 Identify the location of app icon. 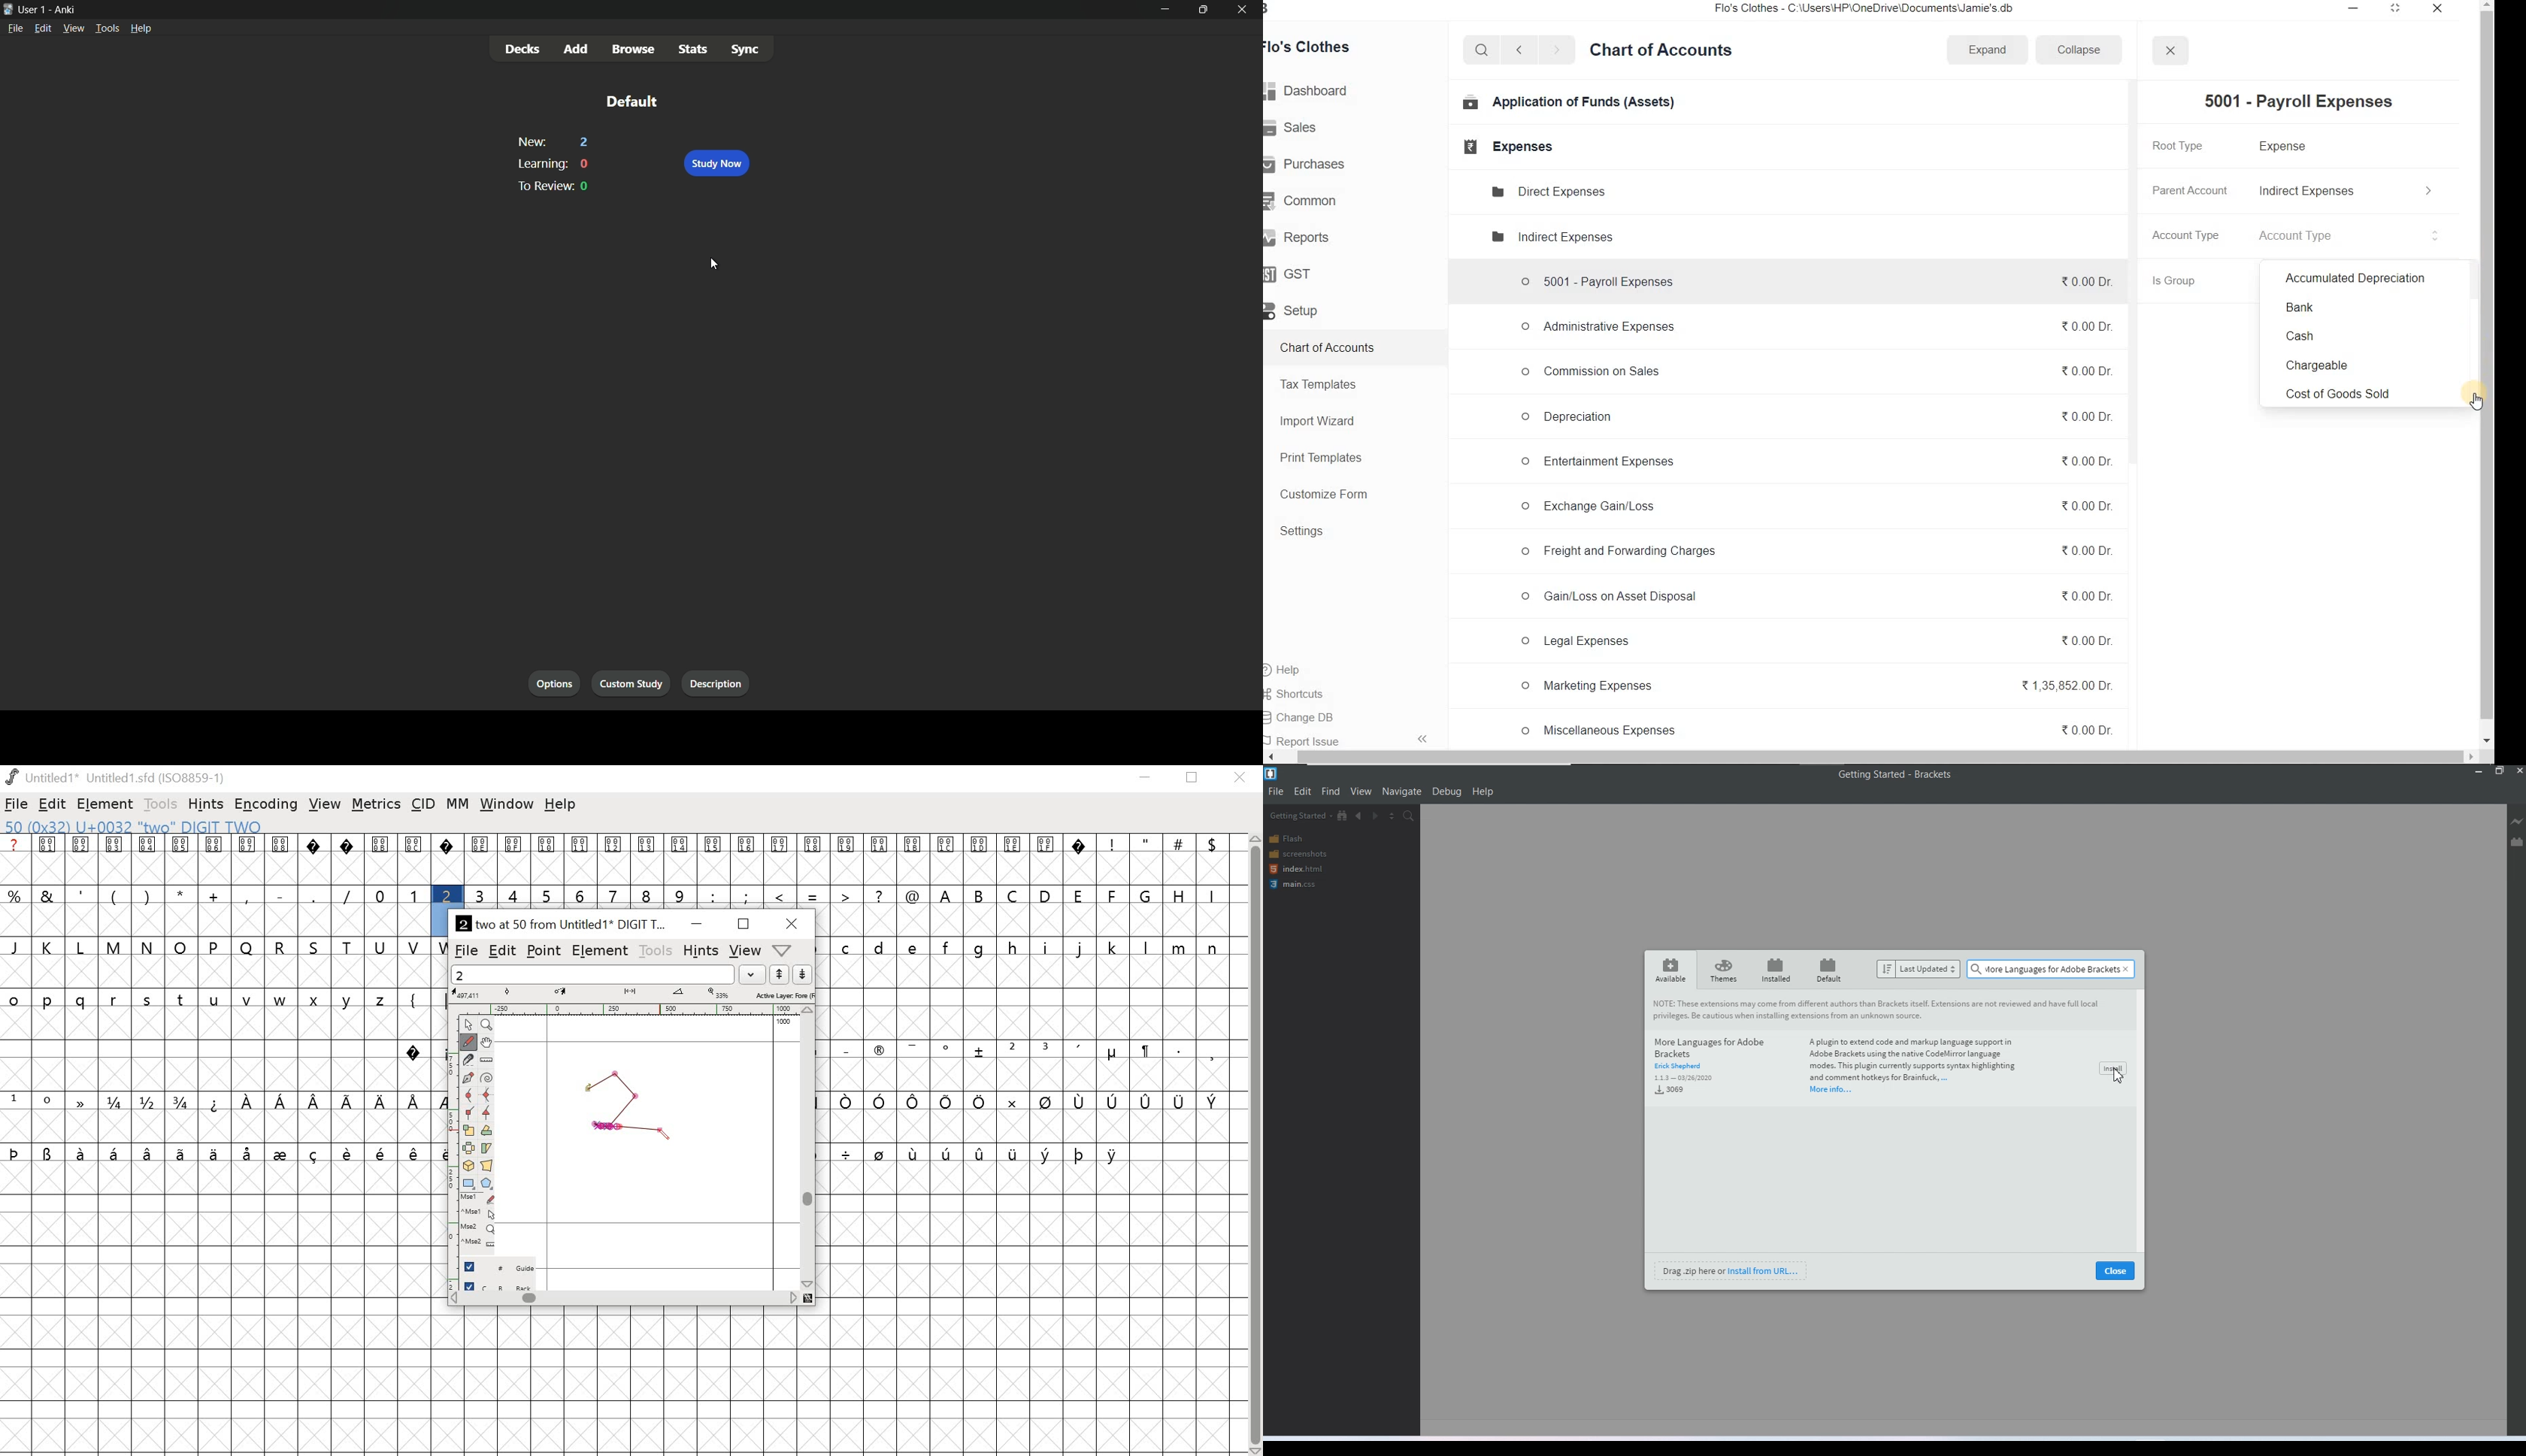
(8, 9).